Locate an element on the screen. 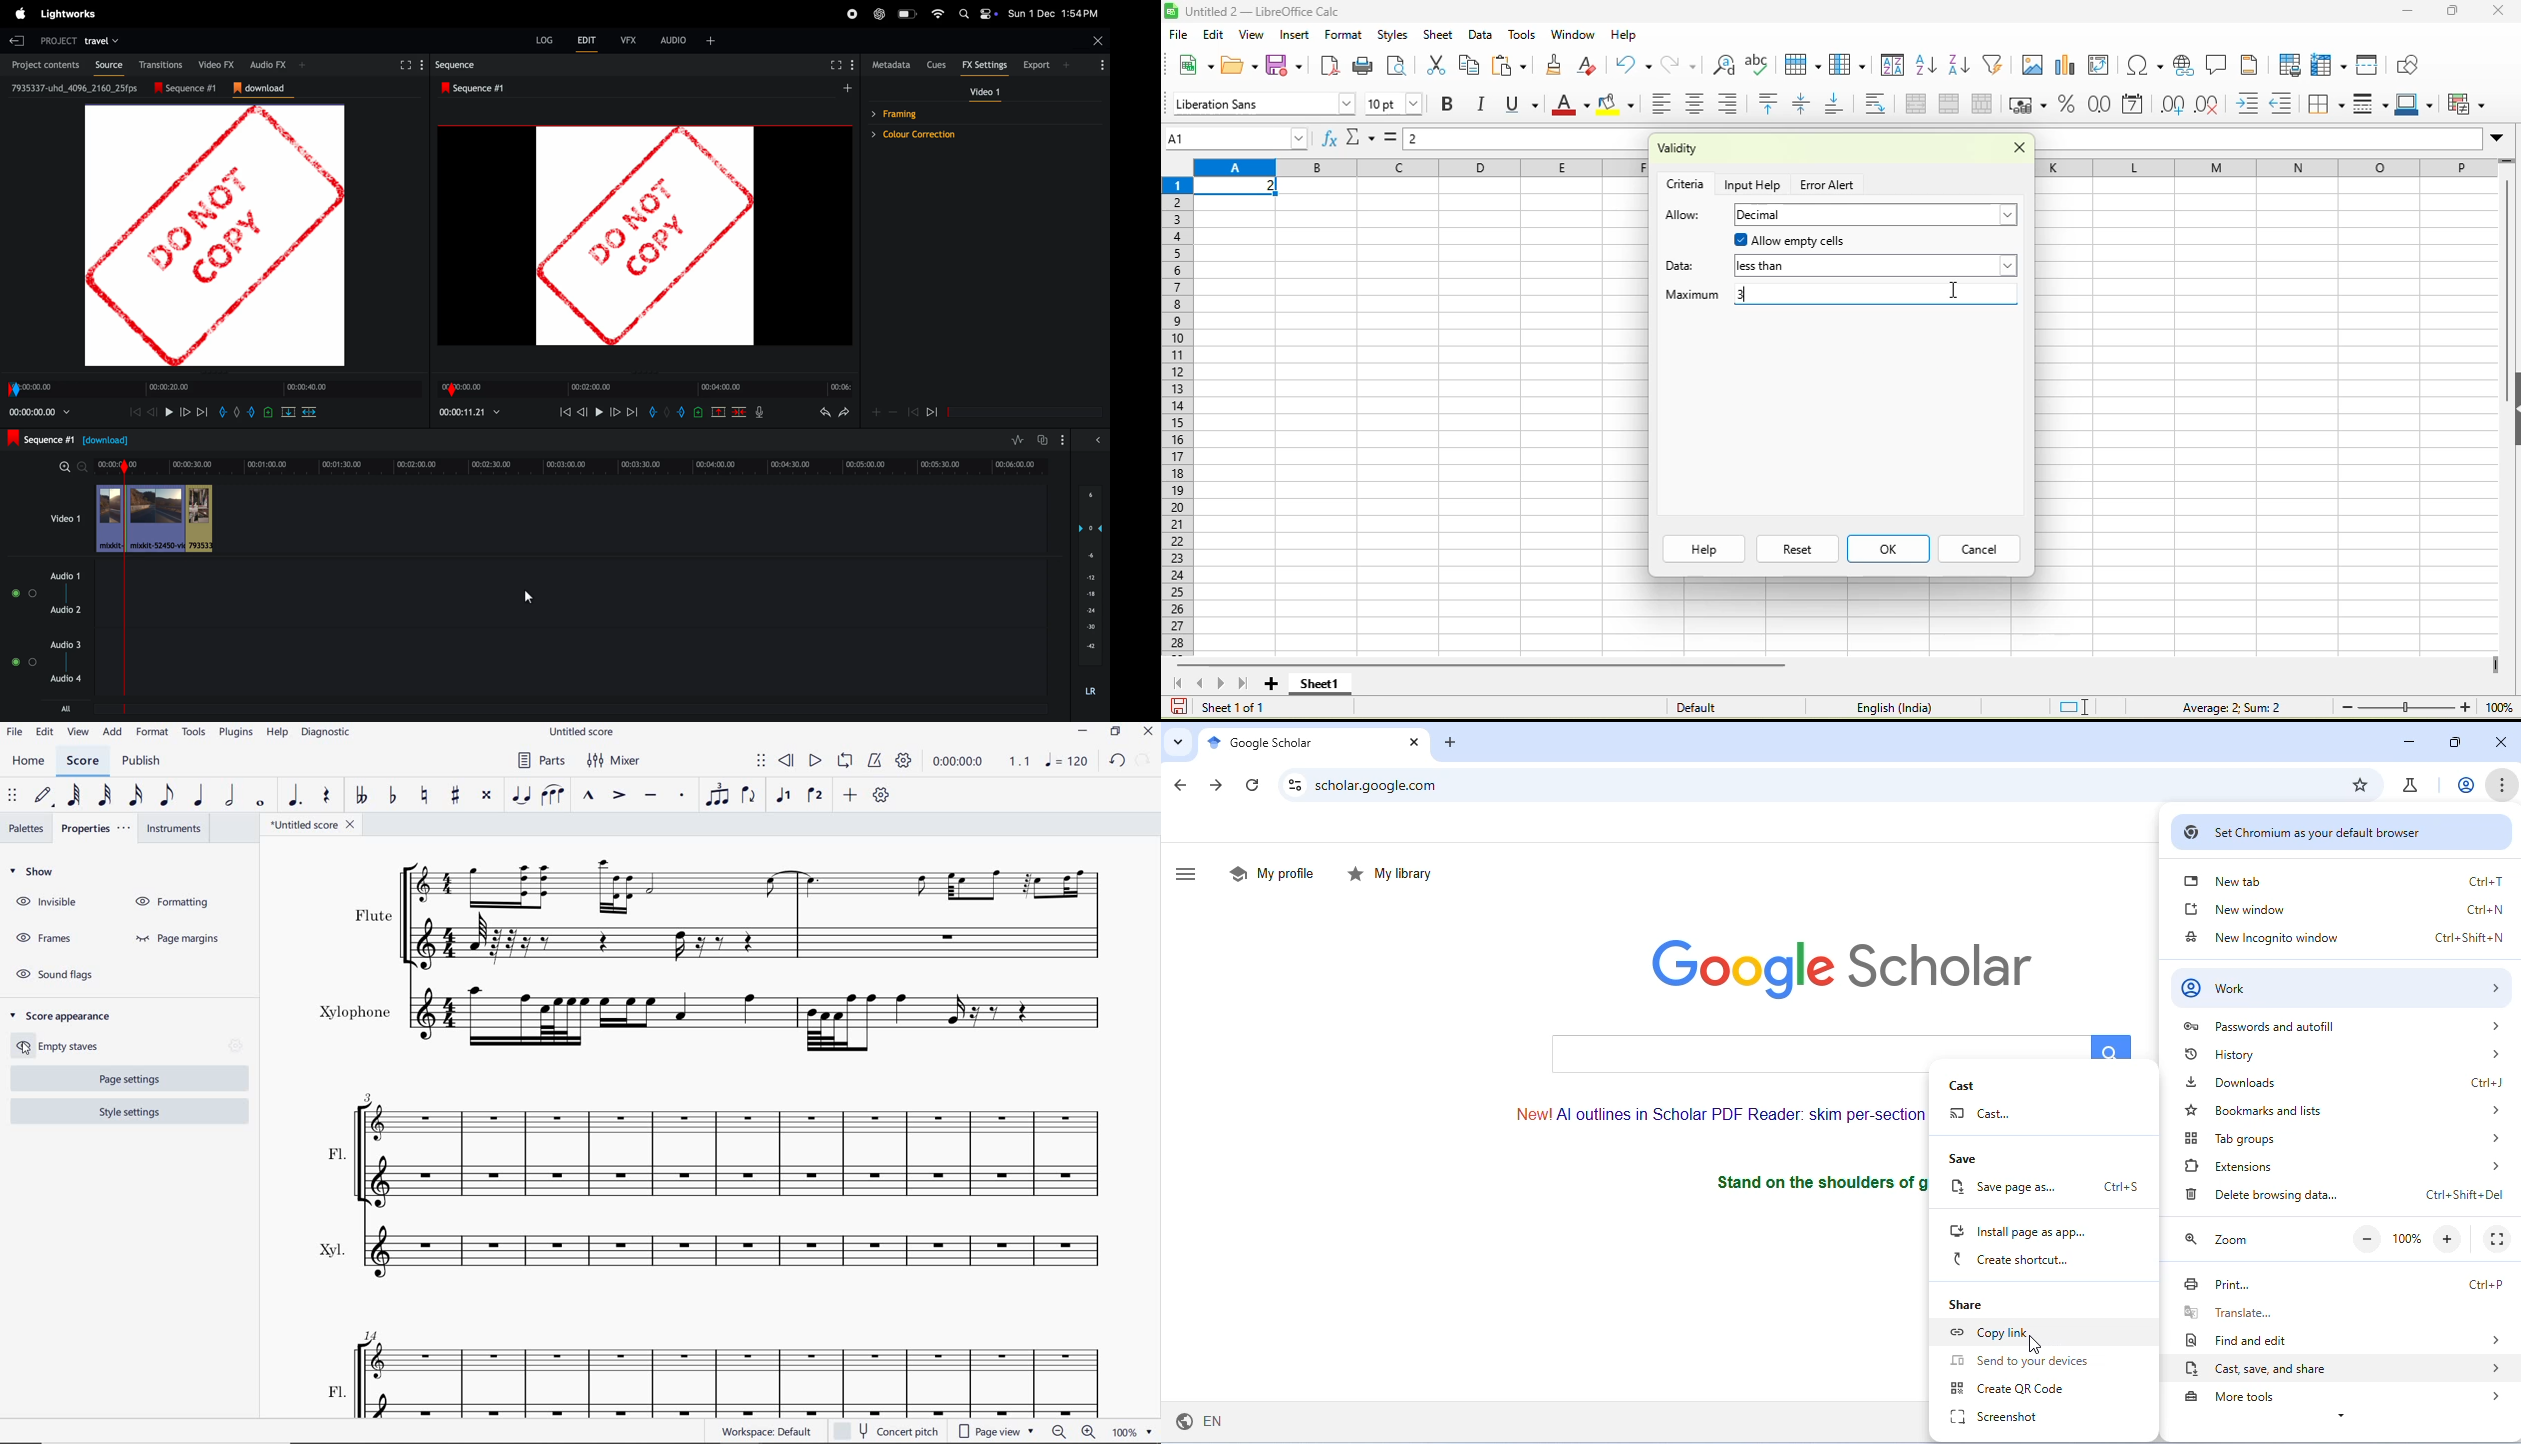 This screenshot has height=1456, width=2548. pivot table is located at coordinates (2104, 67).